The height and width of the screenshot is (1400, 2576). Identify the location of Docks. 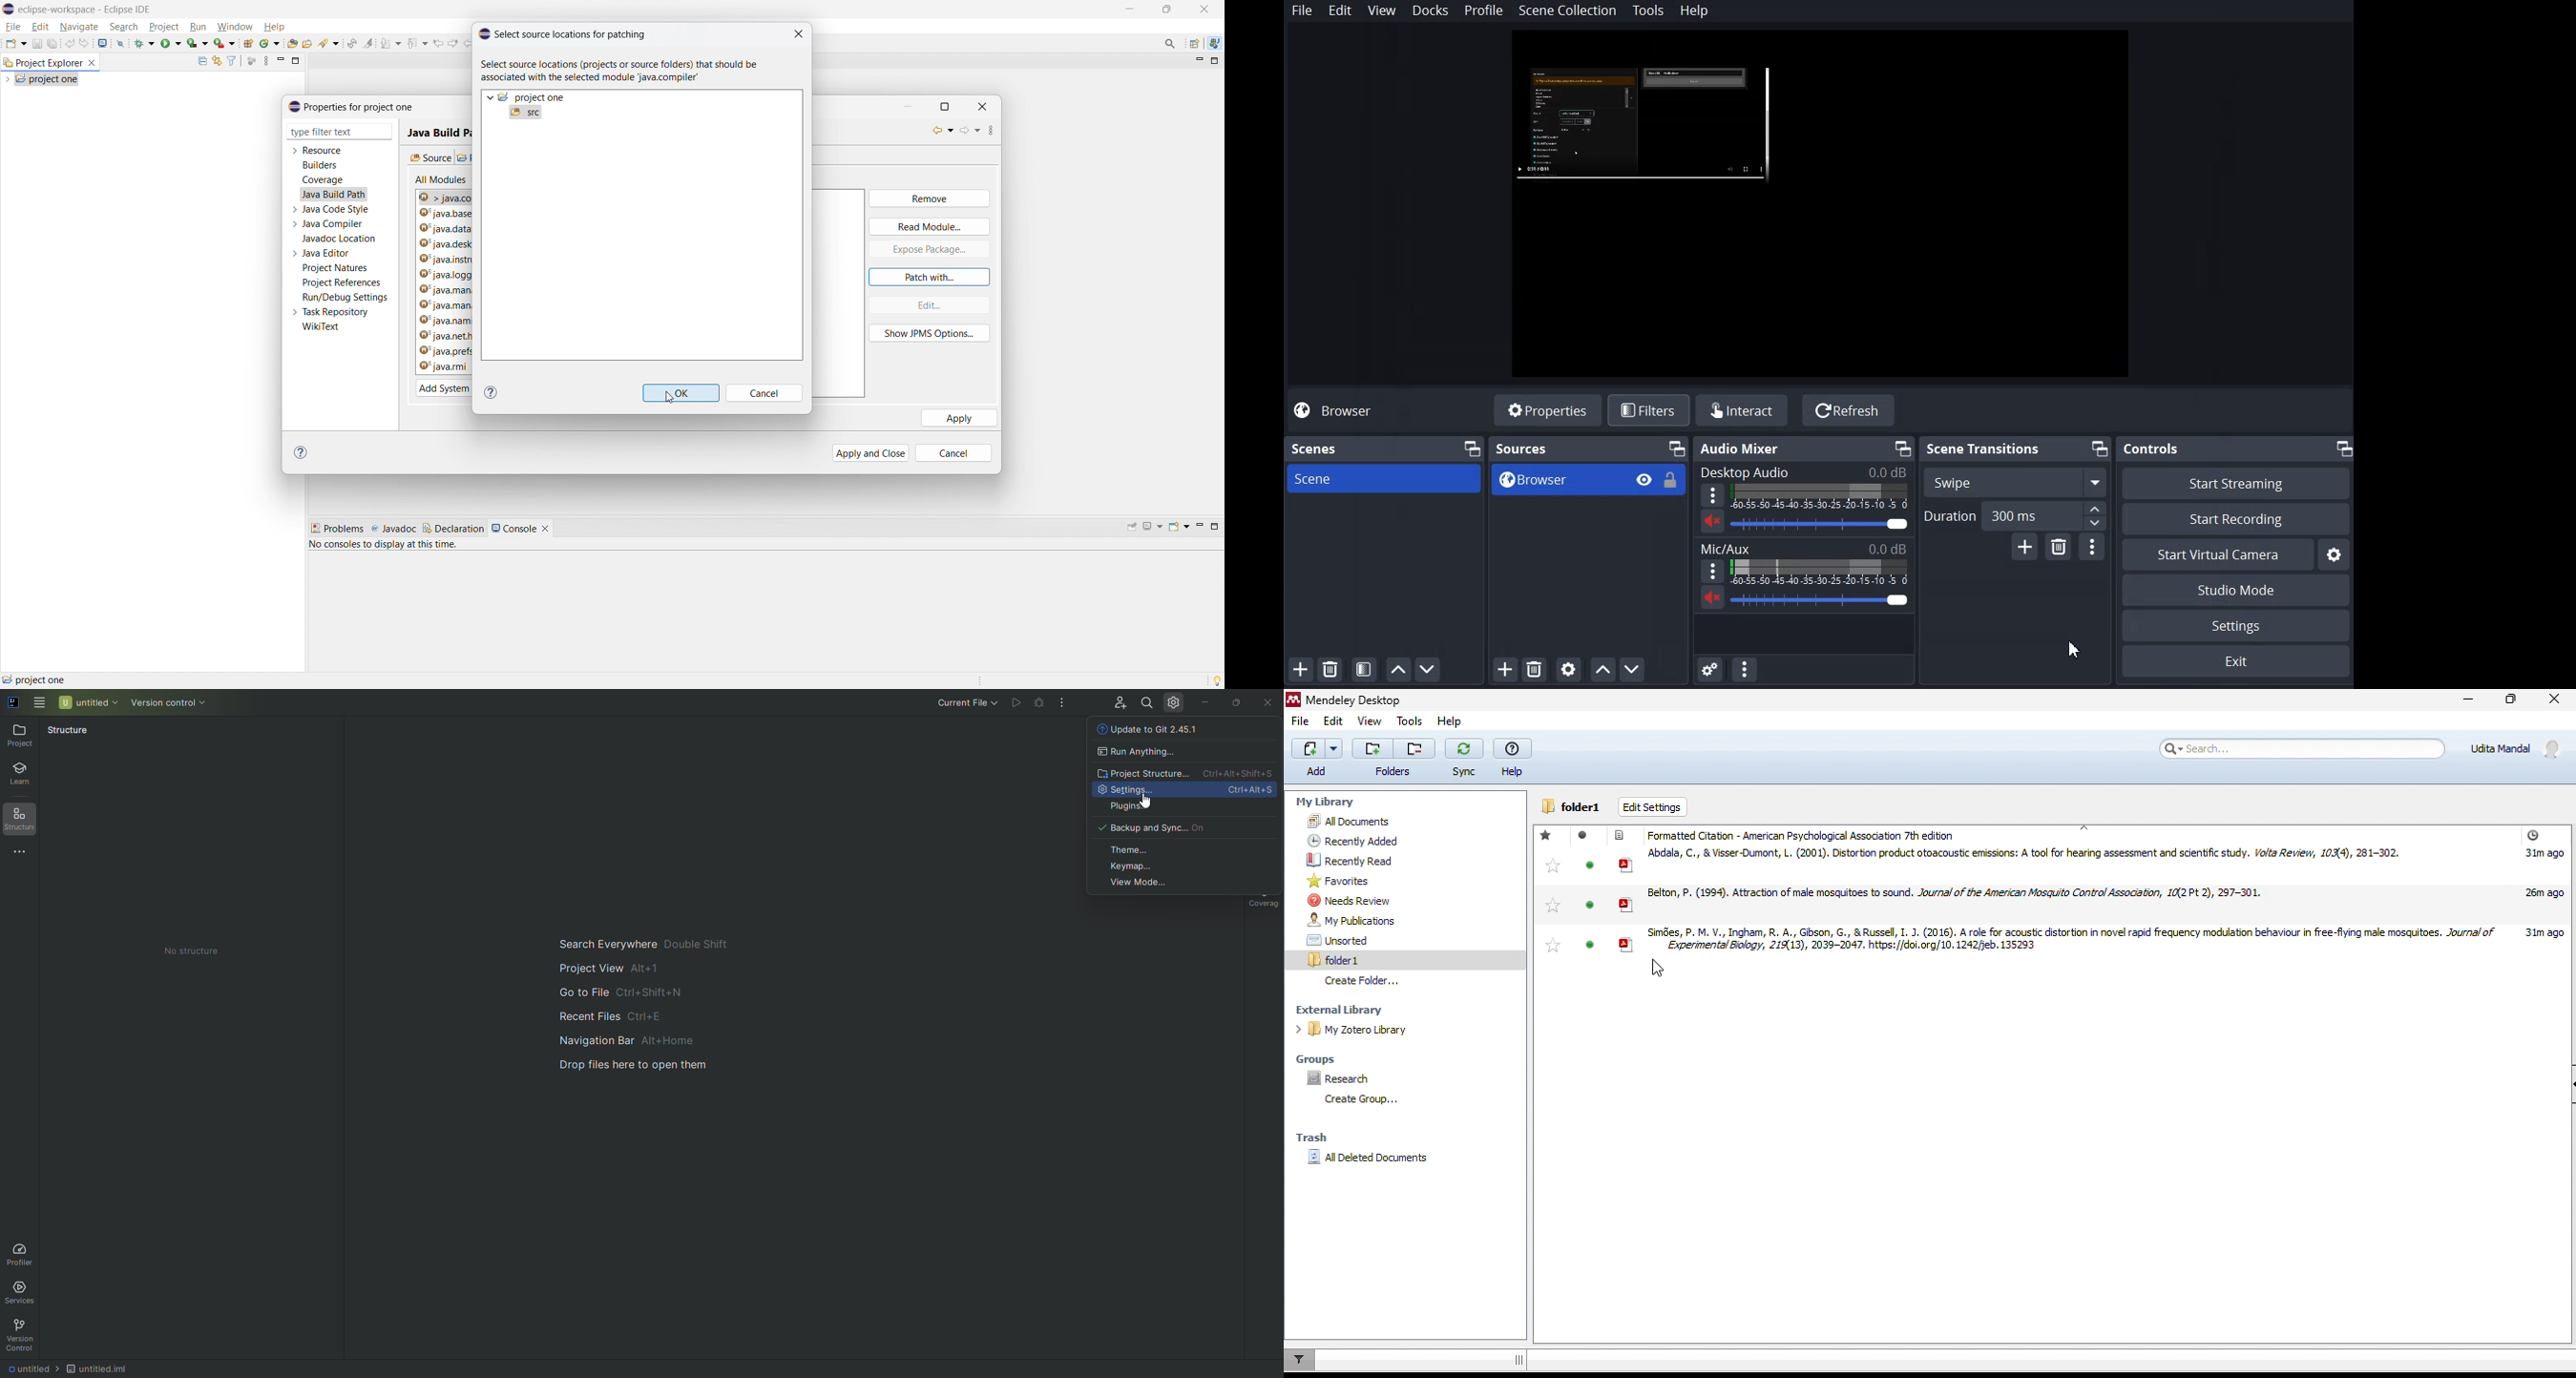
(1430, 10).